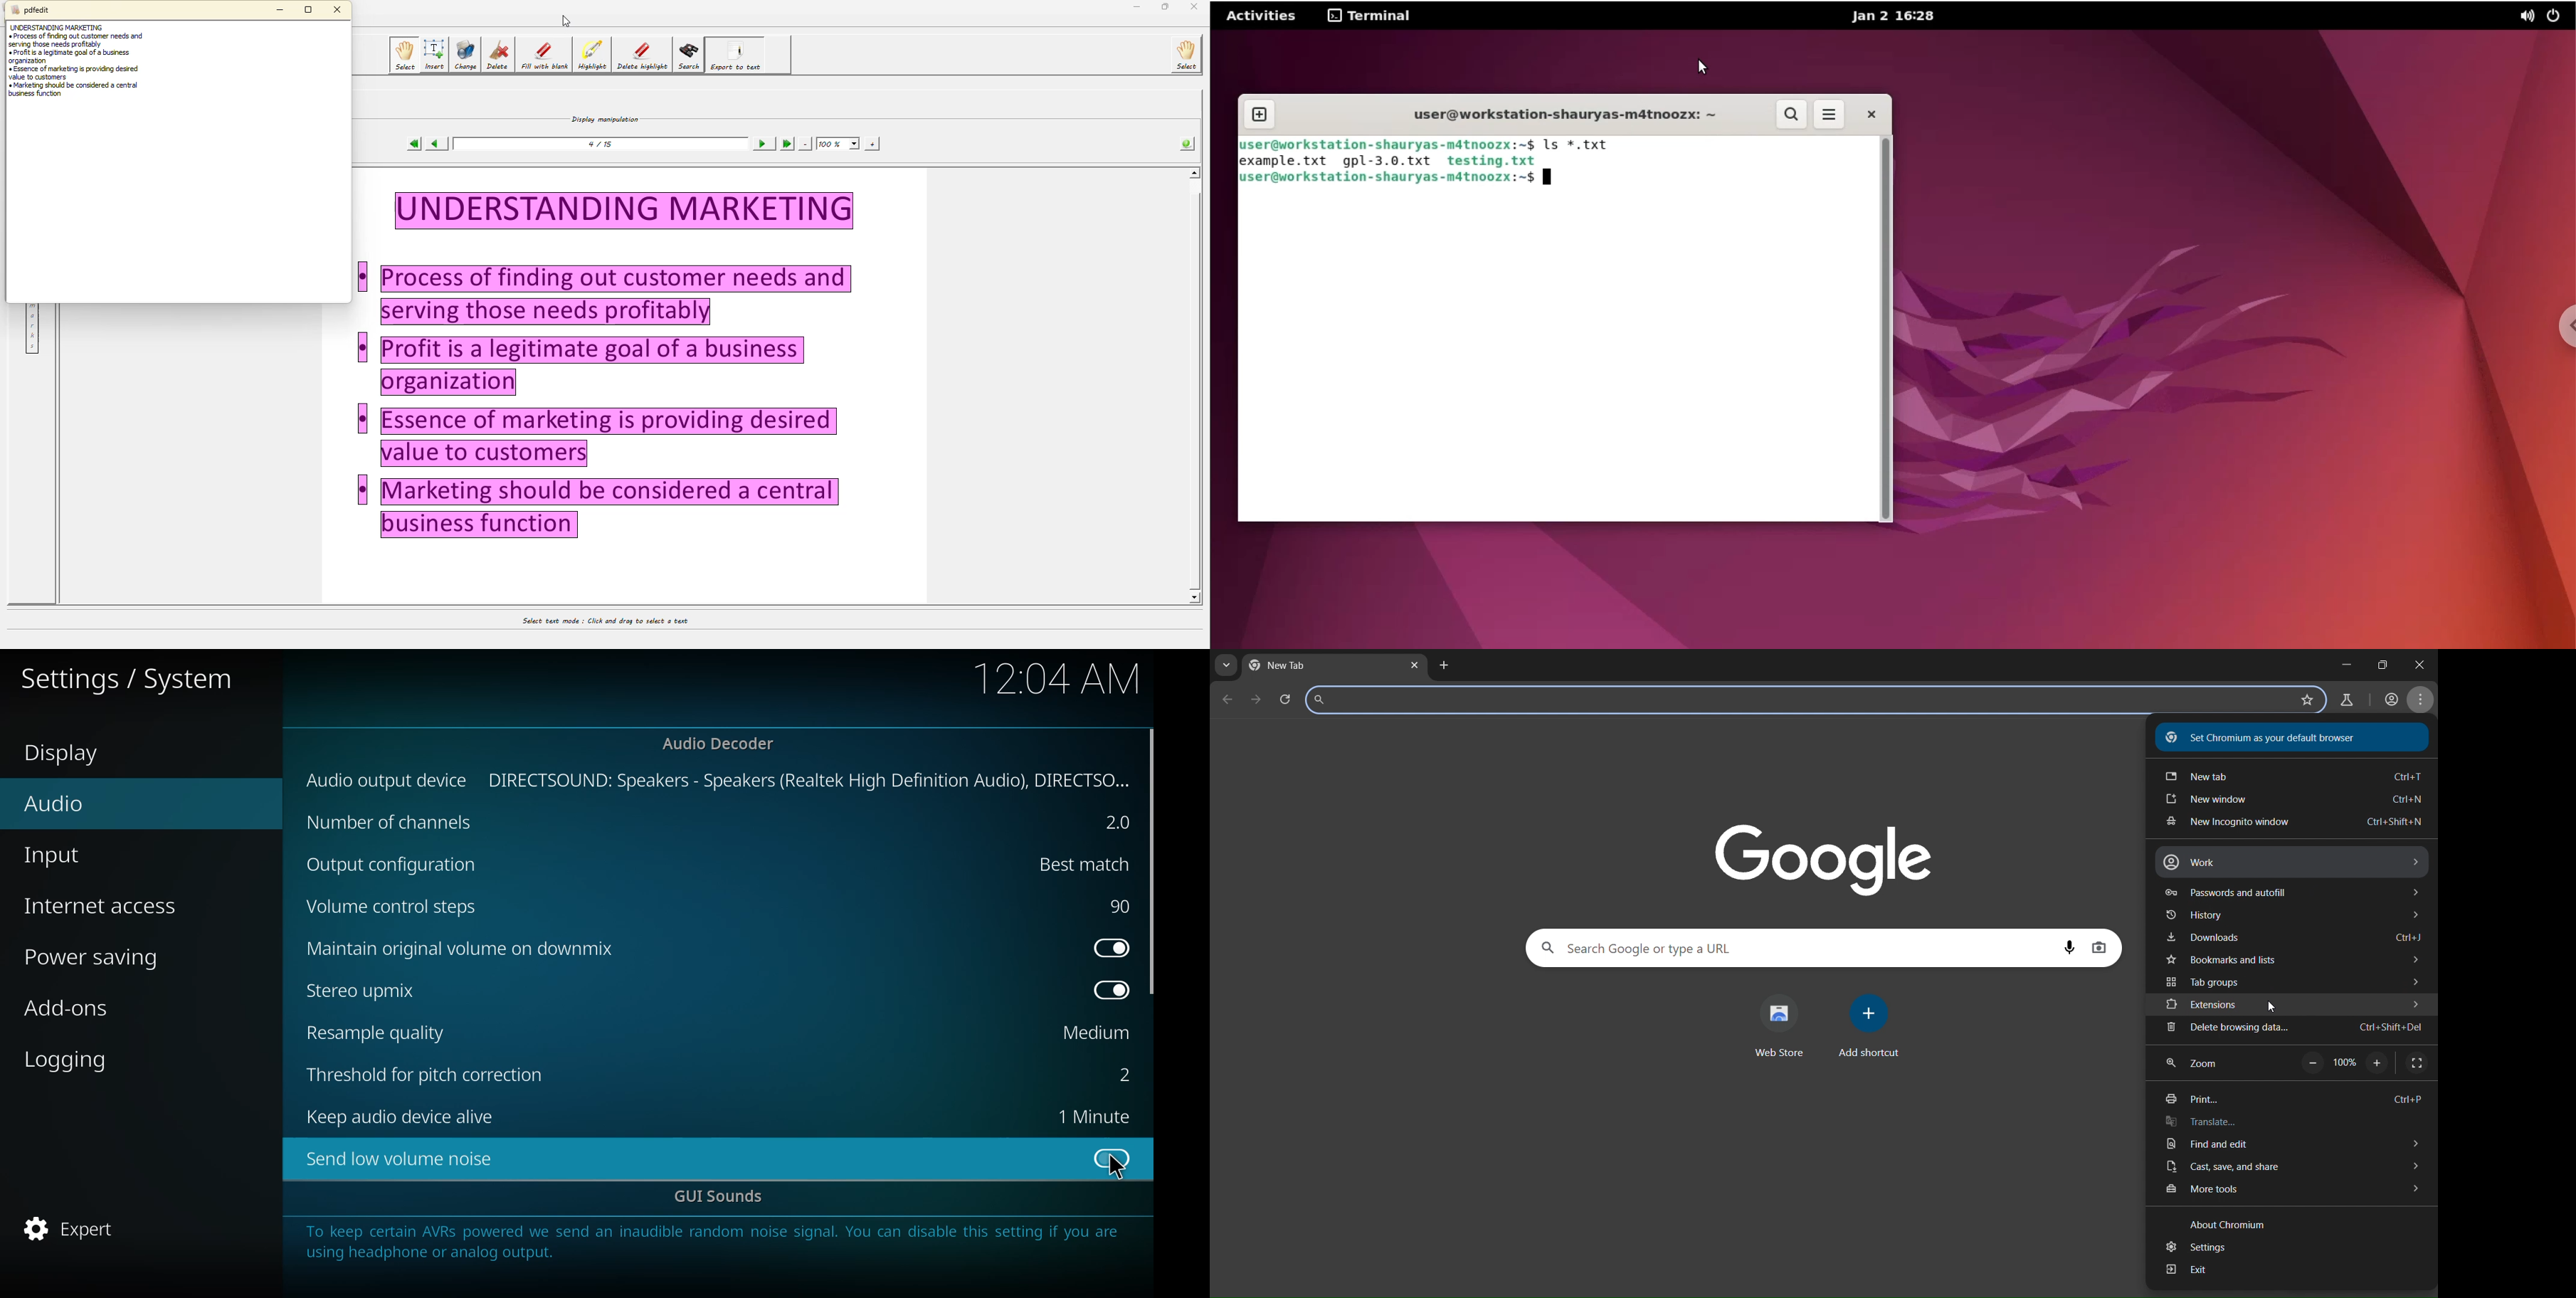 The image size is (2576, 1316). Describe the element at coordinates (1869, 1026) in the screenshot. I see `add shortcut` at that location.